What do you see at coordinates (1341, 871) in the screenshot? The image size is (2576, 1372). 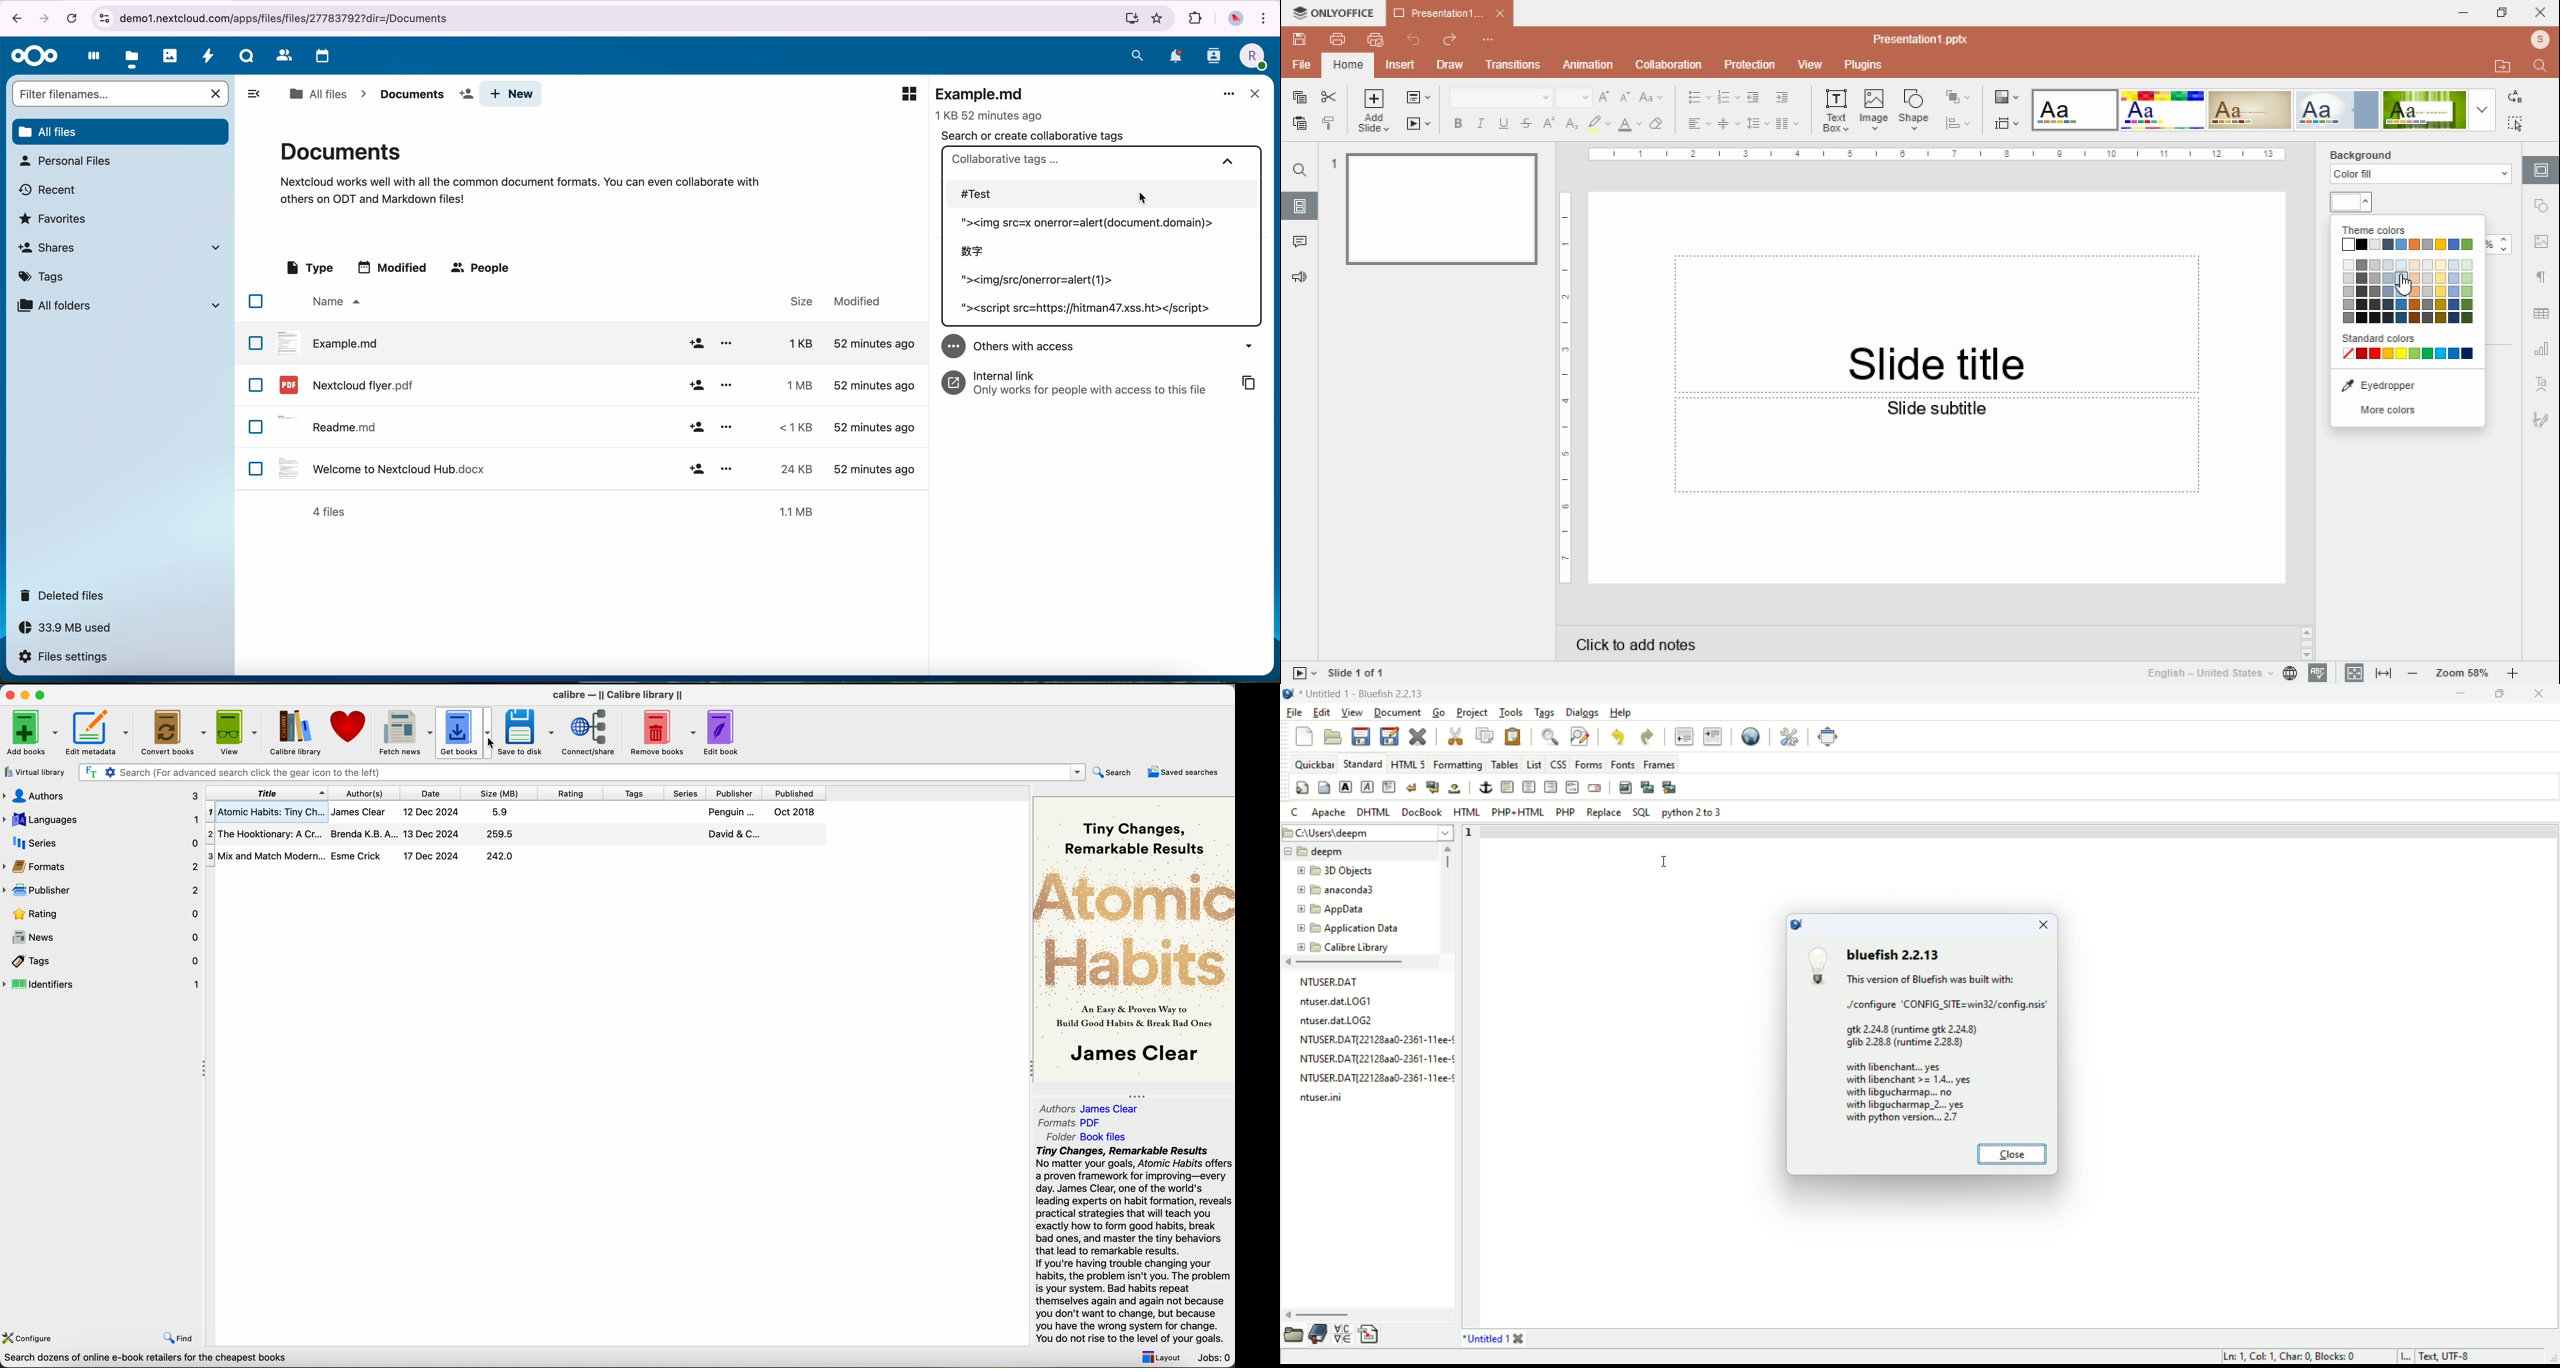 I see `folder name` at bounding box center [1341, 871].